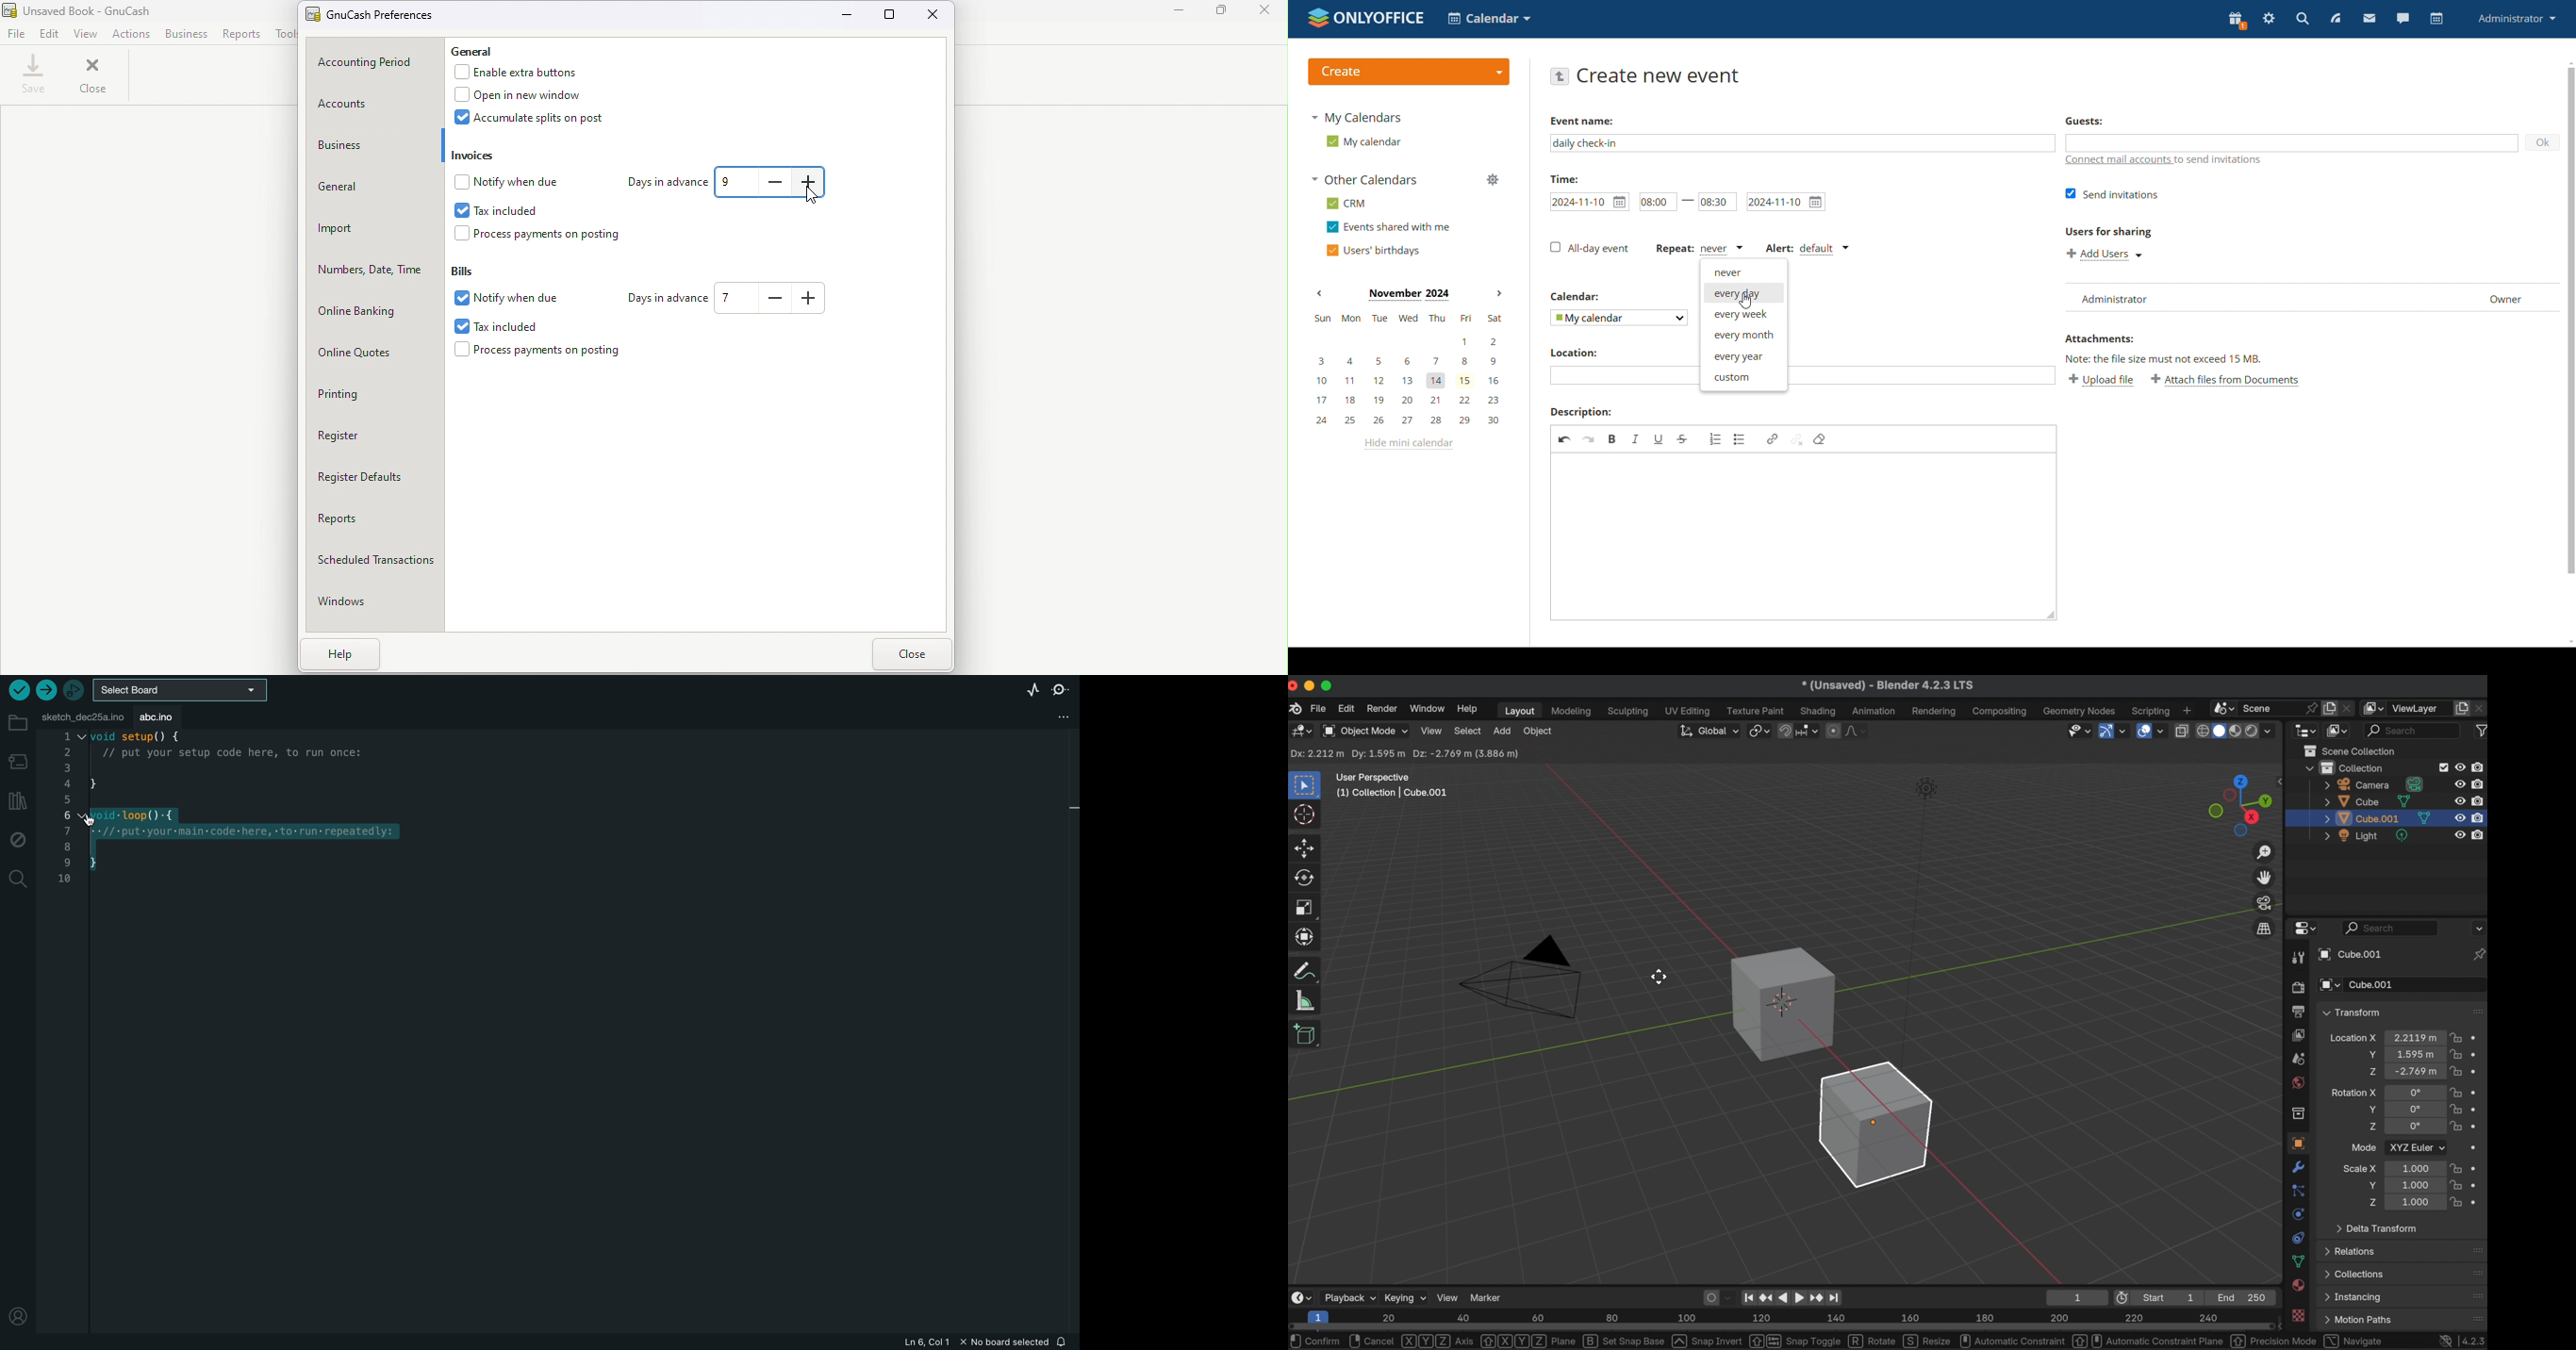 This screenshot has height=1372, width=2576. I want to click on Close, so click(912, 655).